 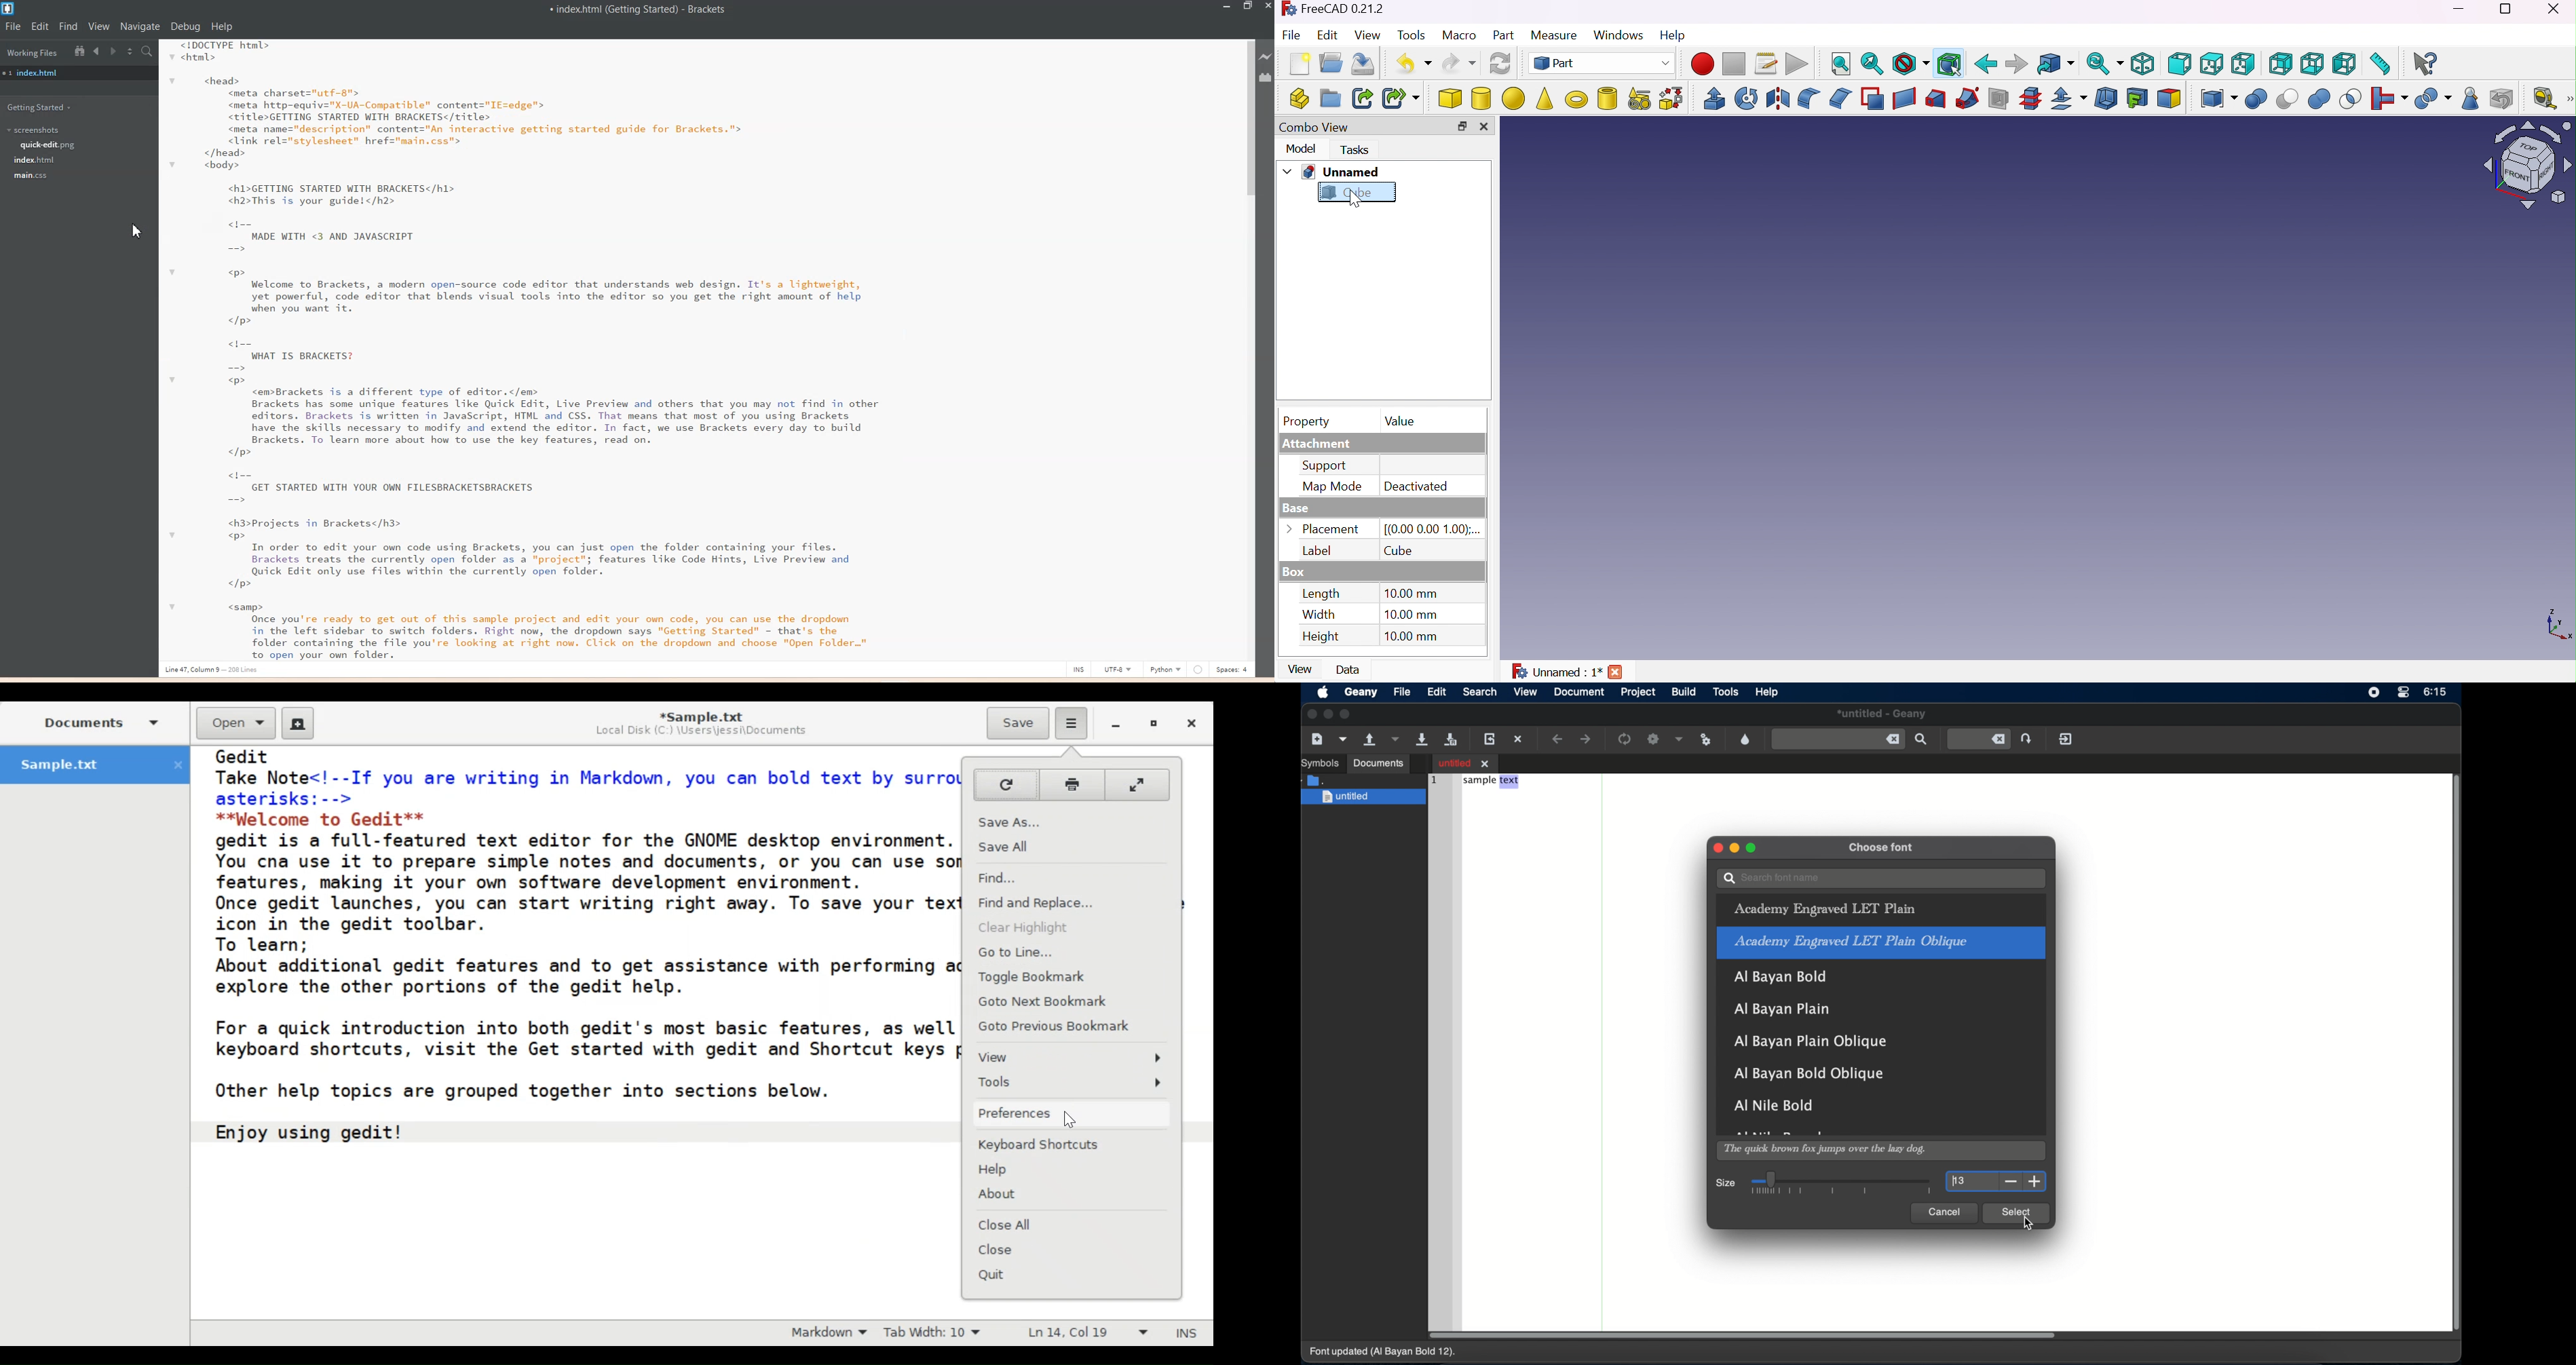 I want to click on Fillet, so click(x=1808, y=100).